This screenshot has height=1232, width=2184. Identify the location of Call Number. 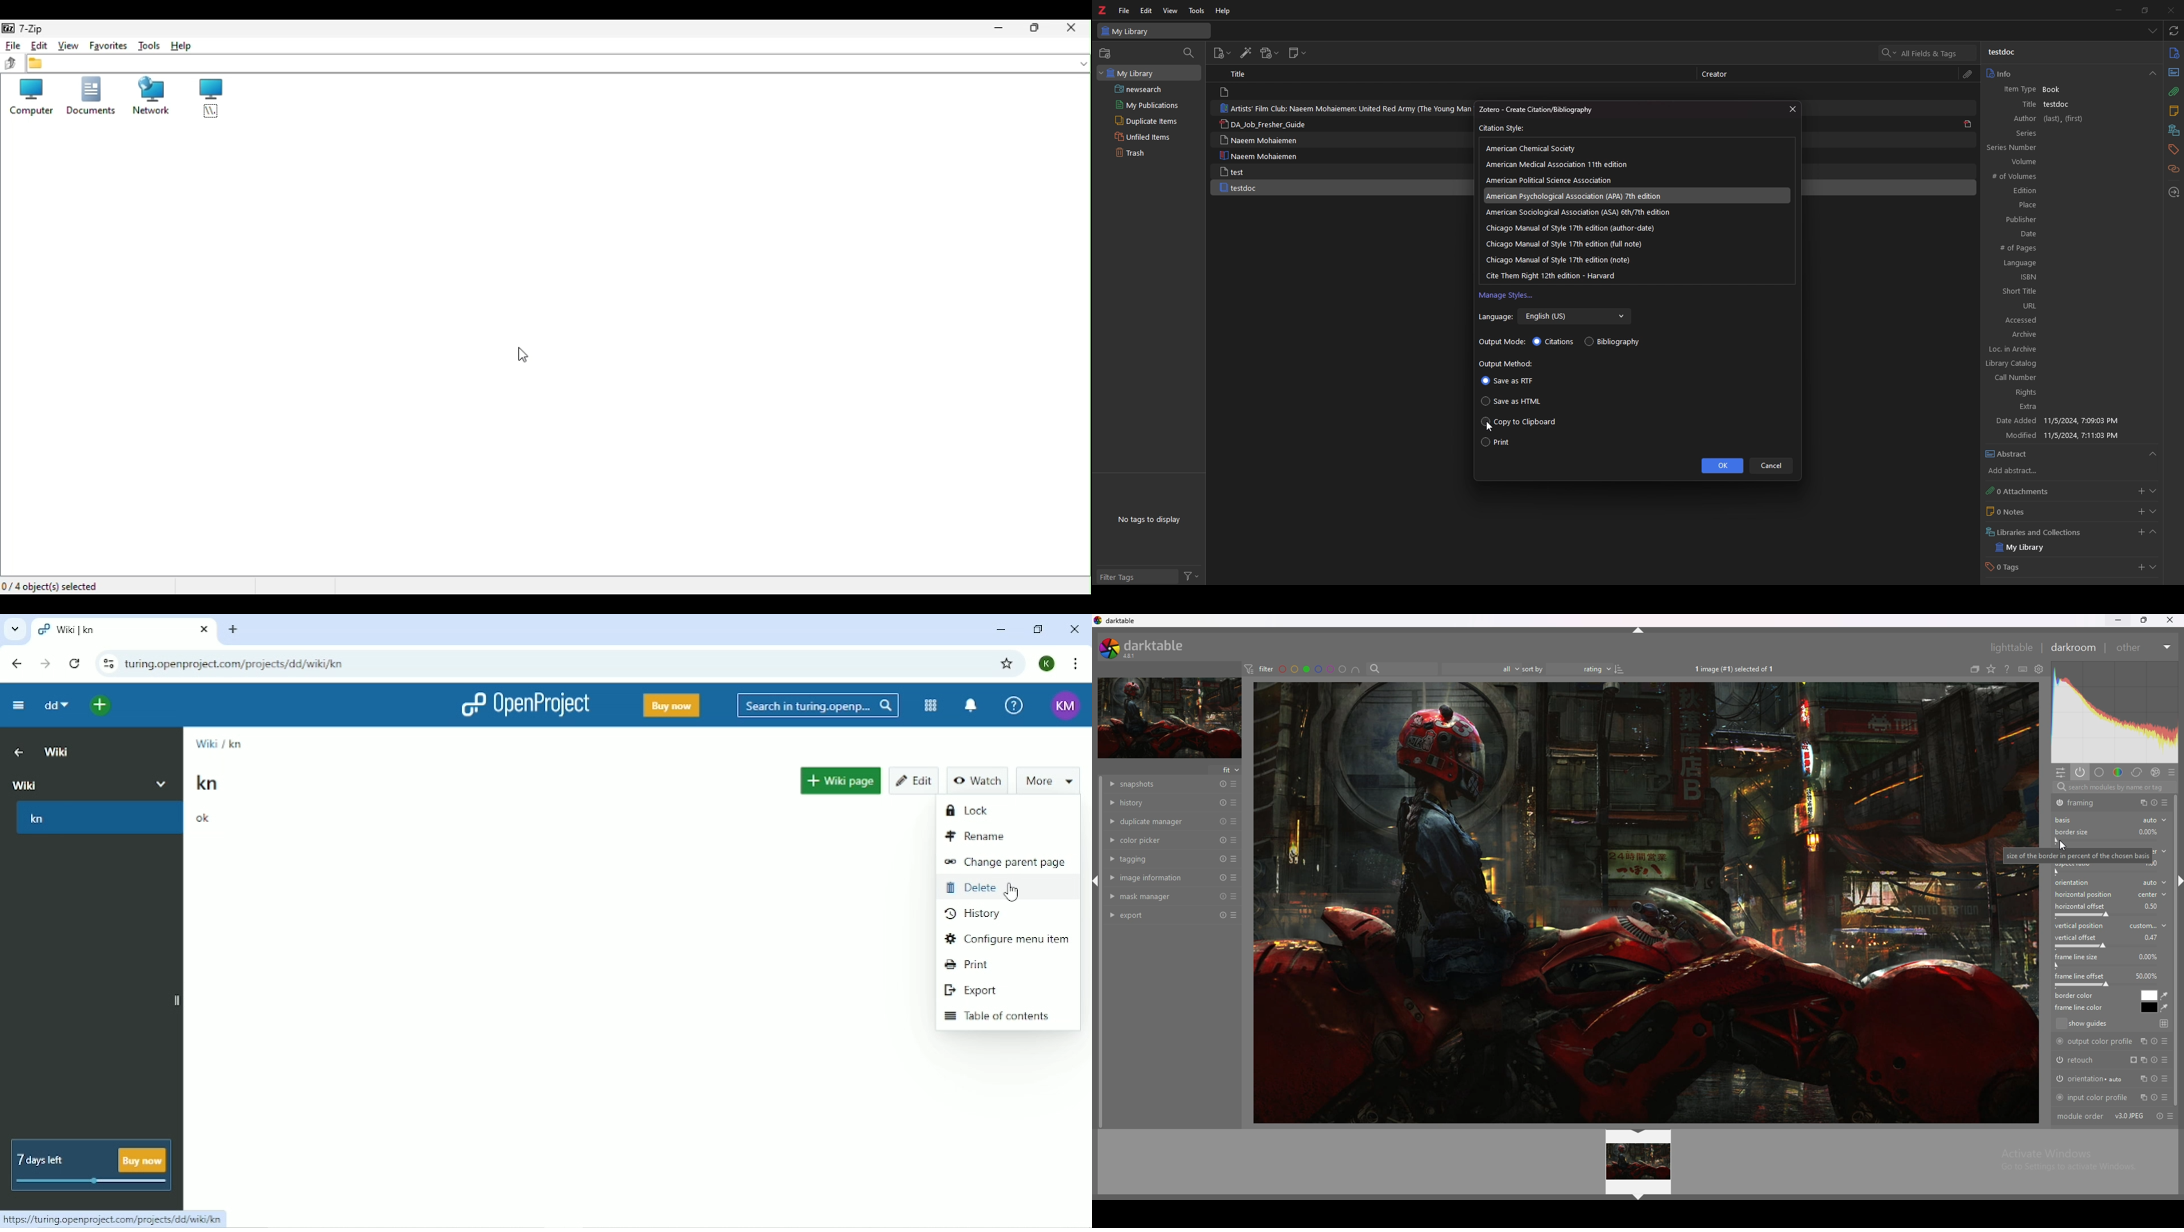
(2061, 378).